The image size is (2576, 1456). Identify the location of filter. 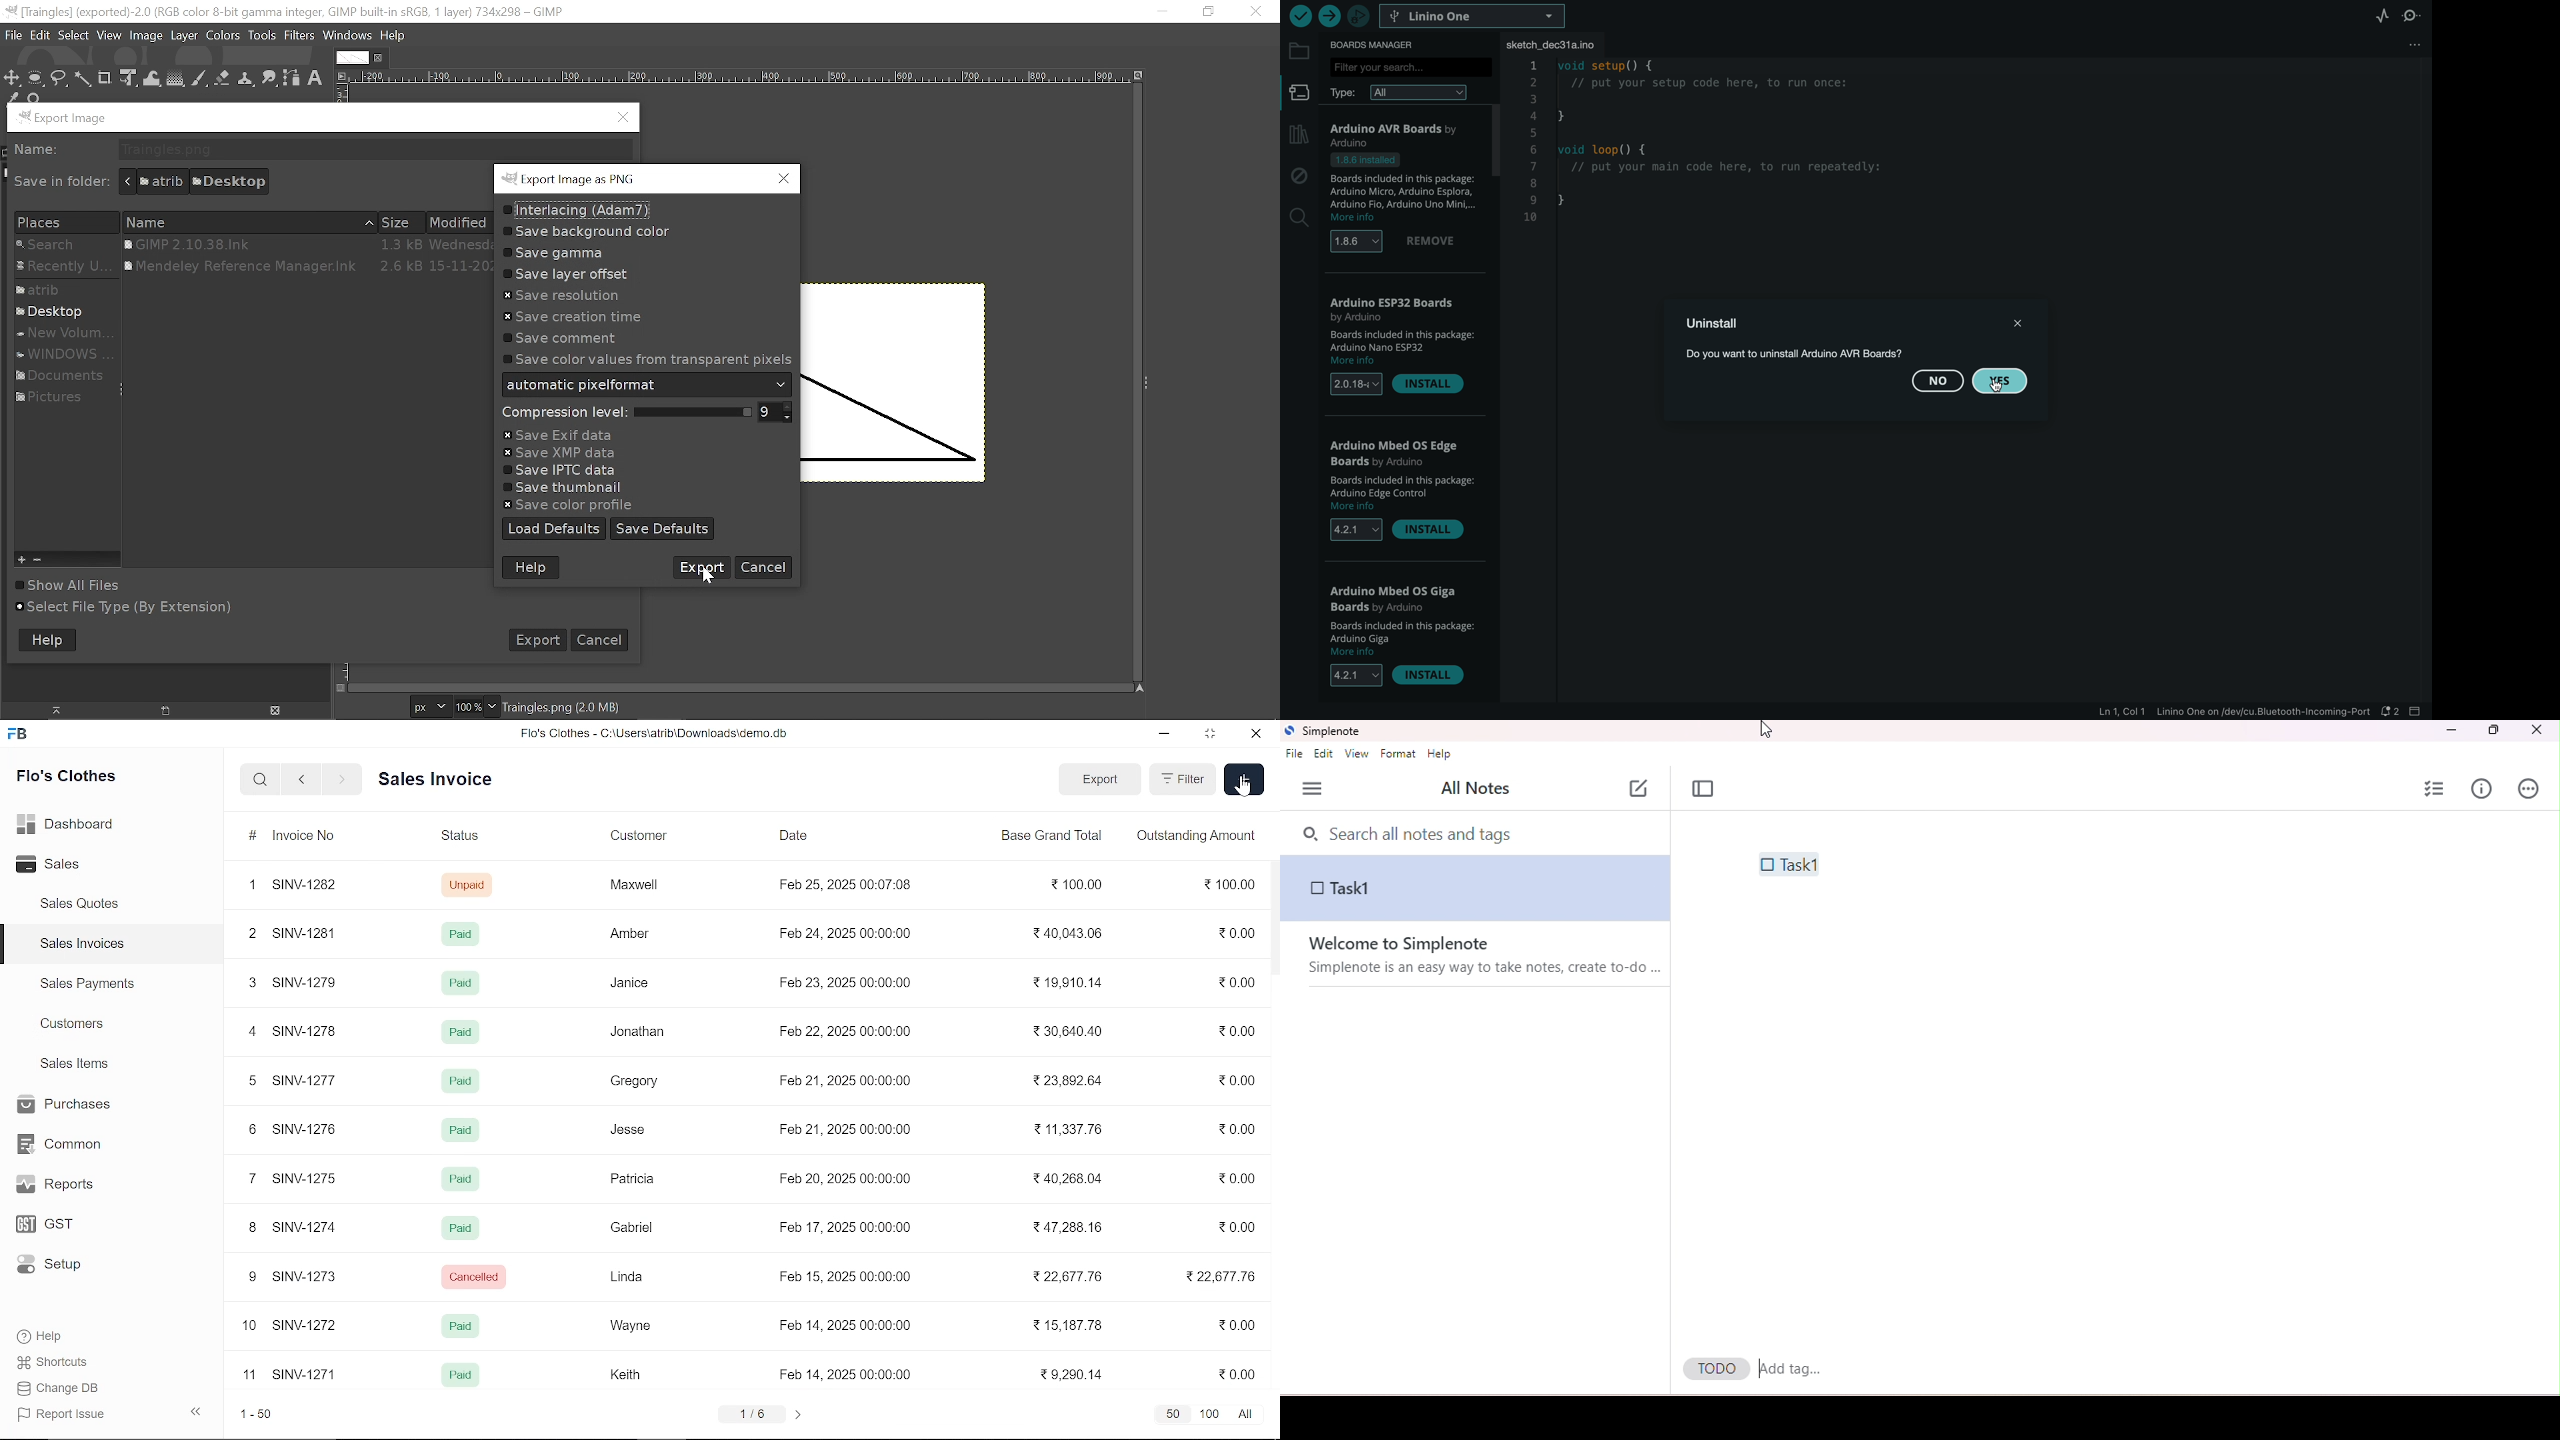
(1184, 780).